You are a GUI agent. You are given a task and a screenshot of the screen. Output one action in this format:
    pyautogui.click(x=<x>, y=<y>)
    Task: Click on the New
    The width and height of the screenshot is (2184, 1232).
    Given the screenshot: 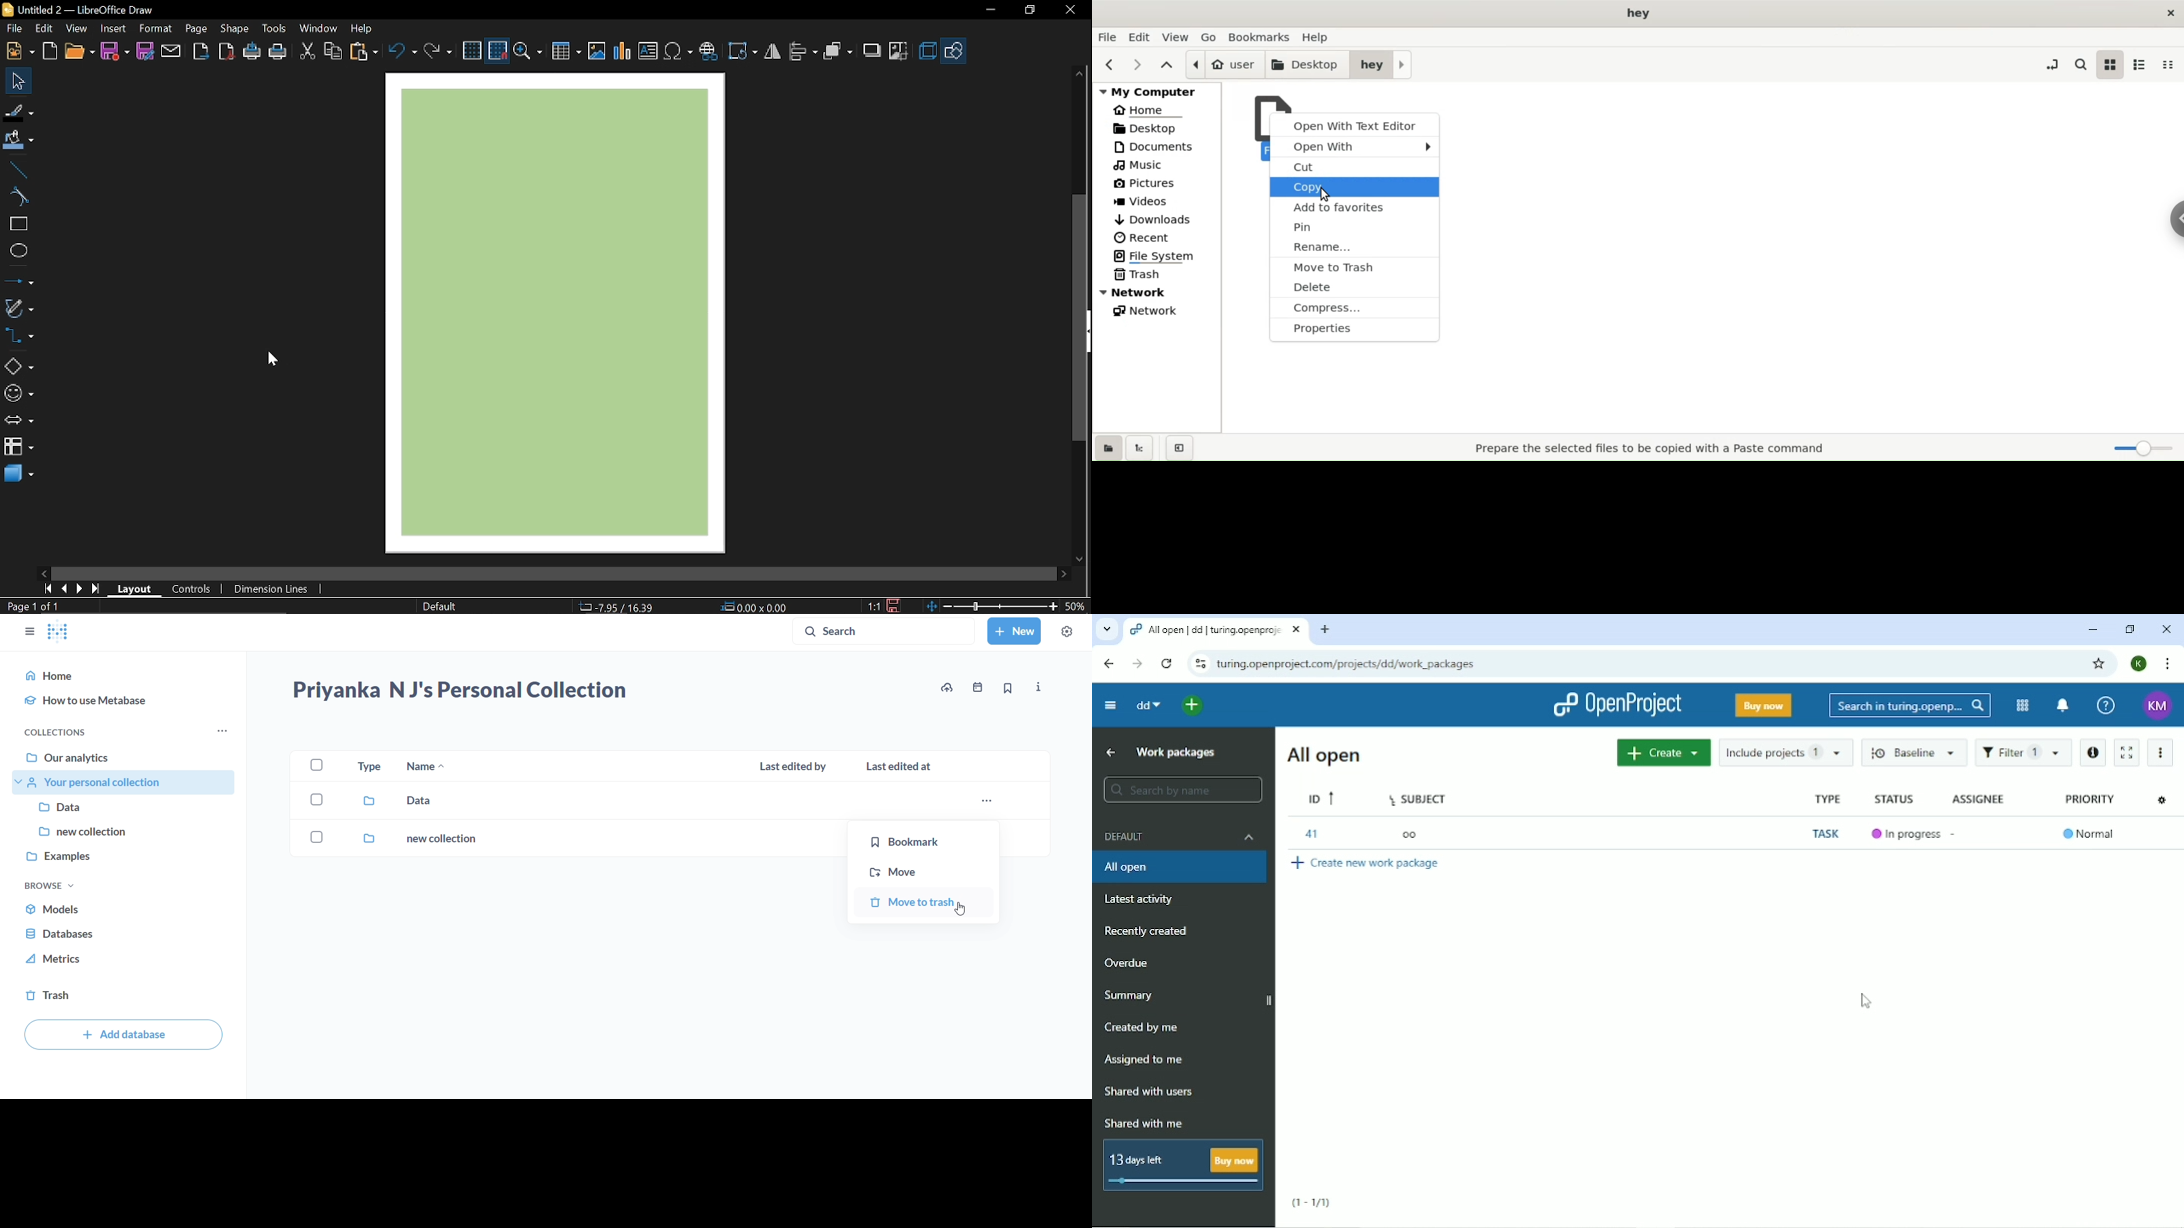 What is the action you would take?
    pyautogui.click(x=20, y=51)
    